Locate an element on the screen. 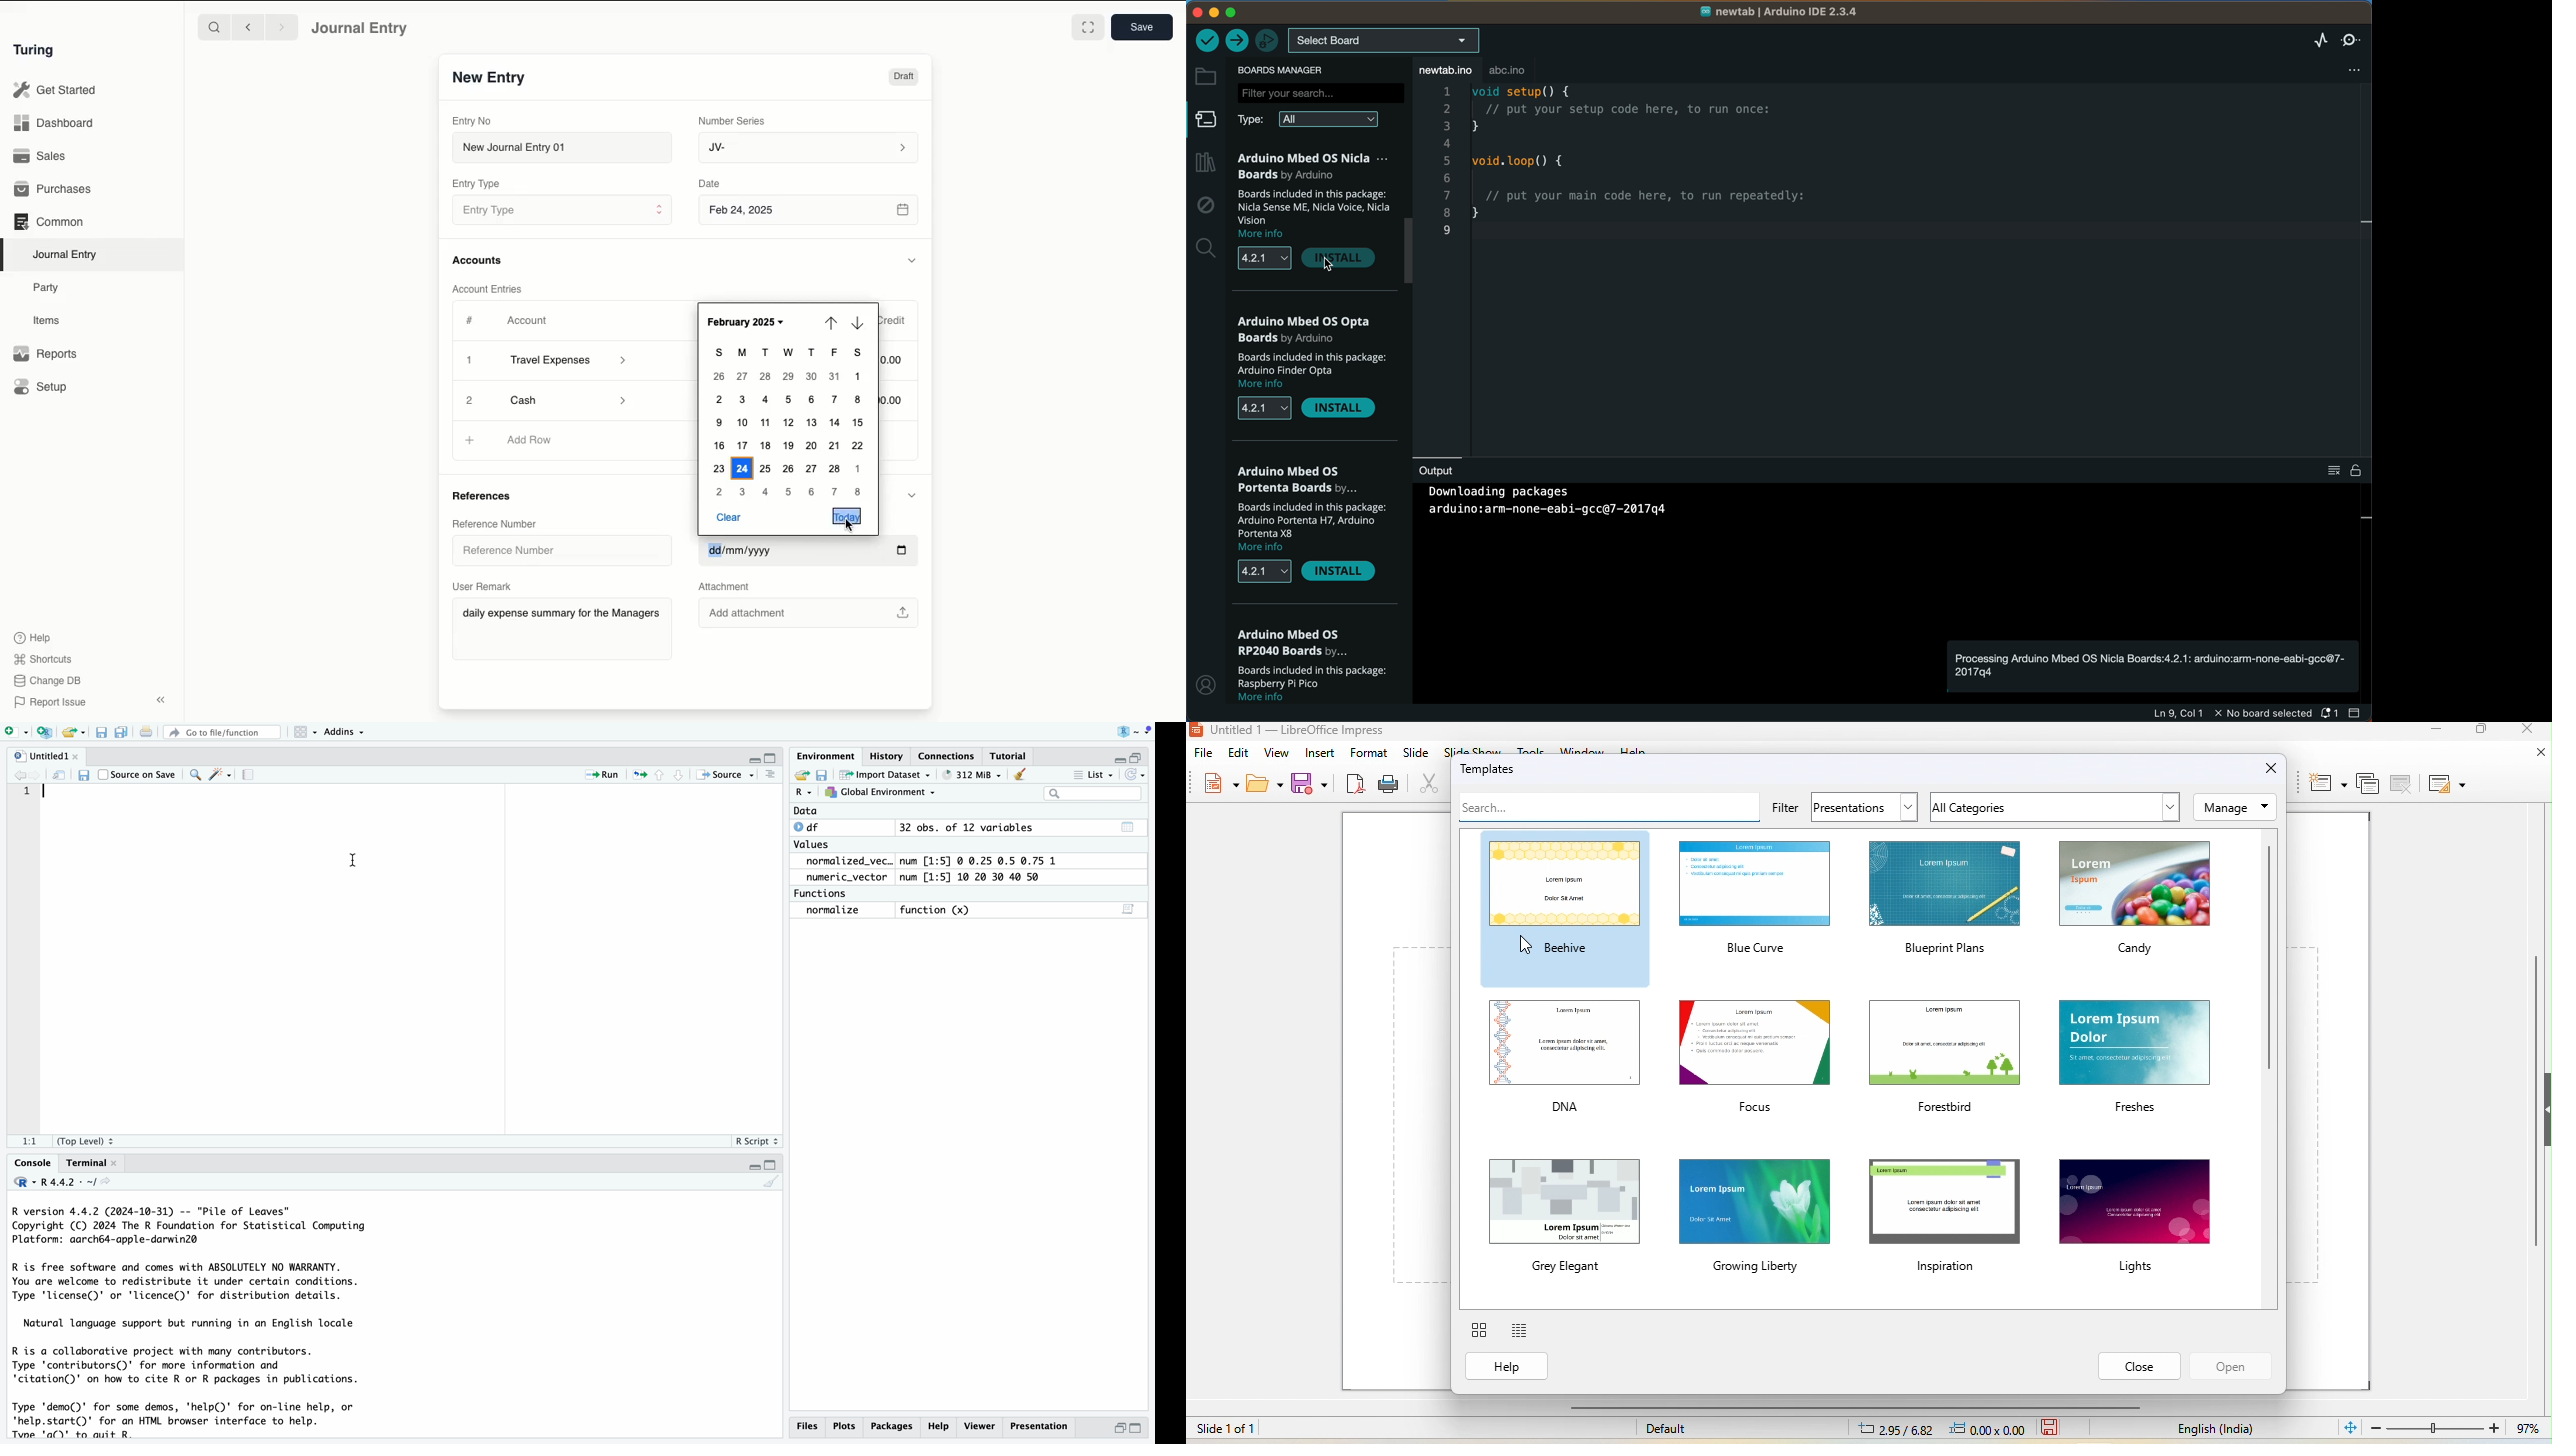 The width and height of the screenshot is (2576, 1456). templated is located at coordinates (1494, 769).